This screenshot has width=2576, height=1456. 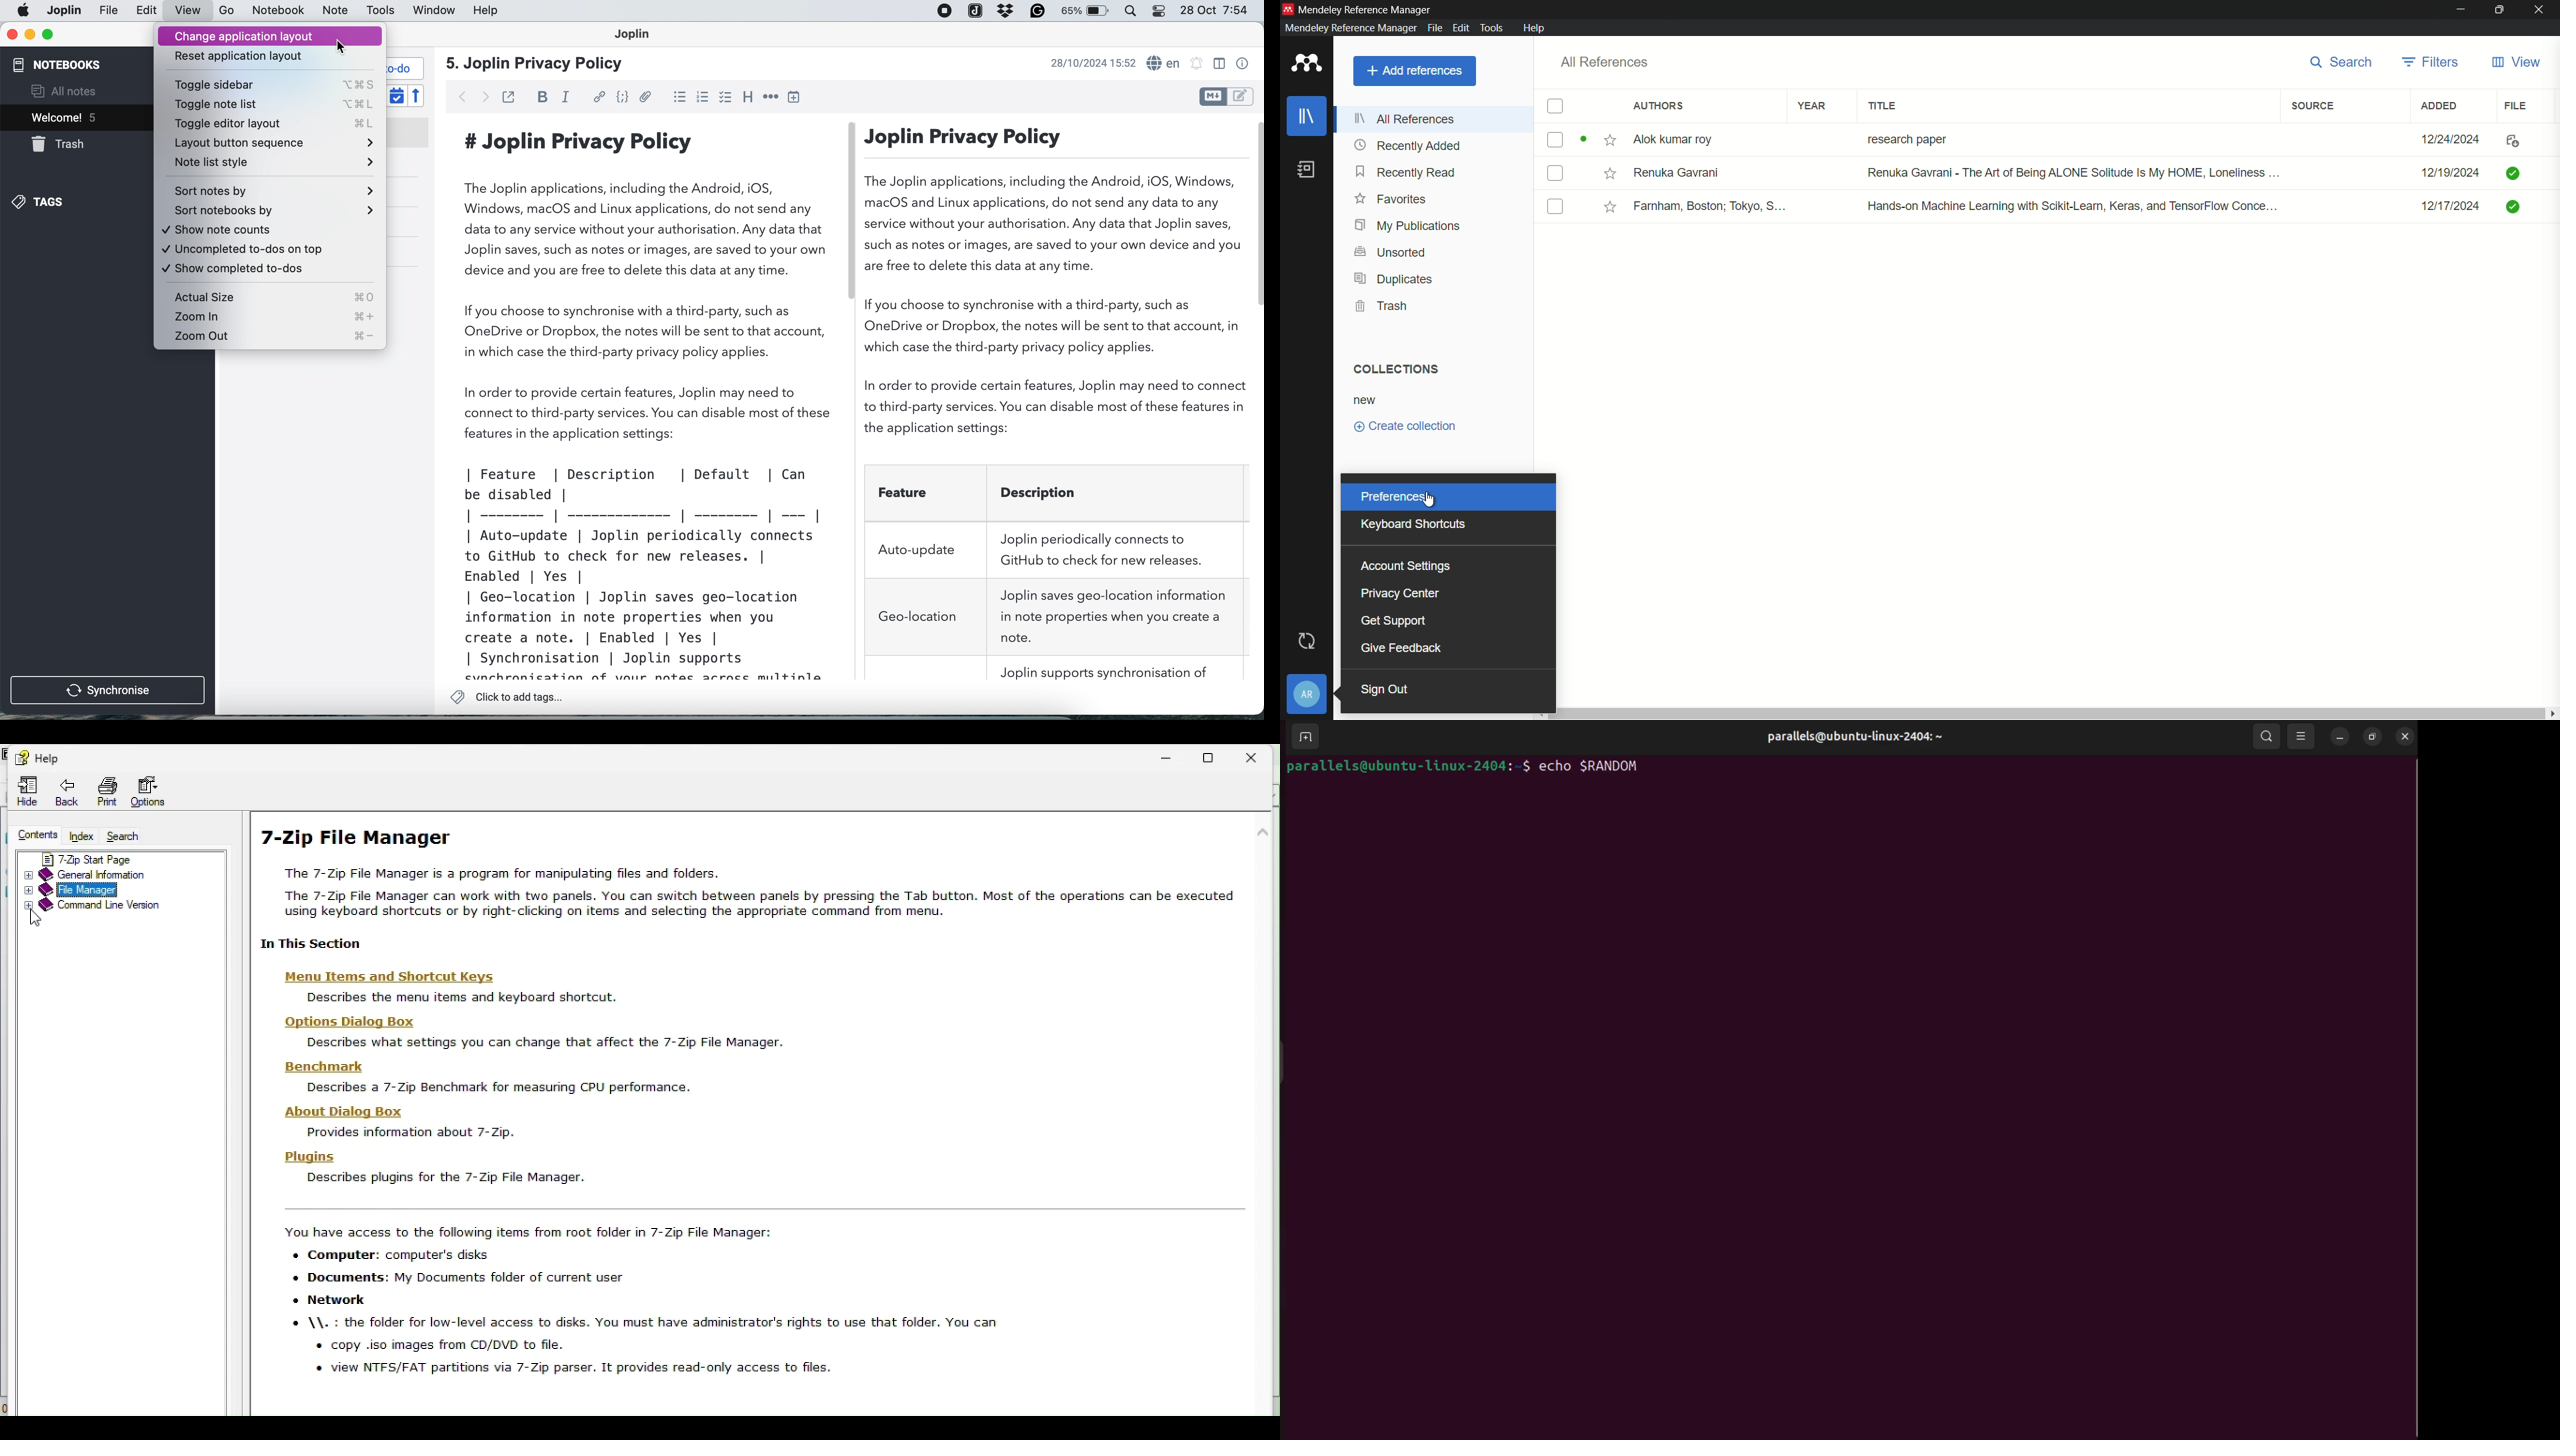 What do you see at coordinates (1262, 754) in the screenshot?
I see `Close` at bounding box center [1262, 754].